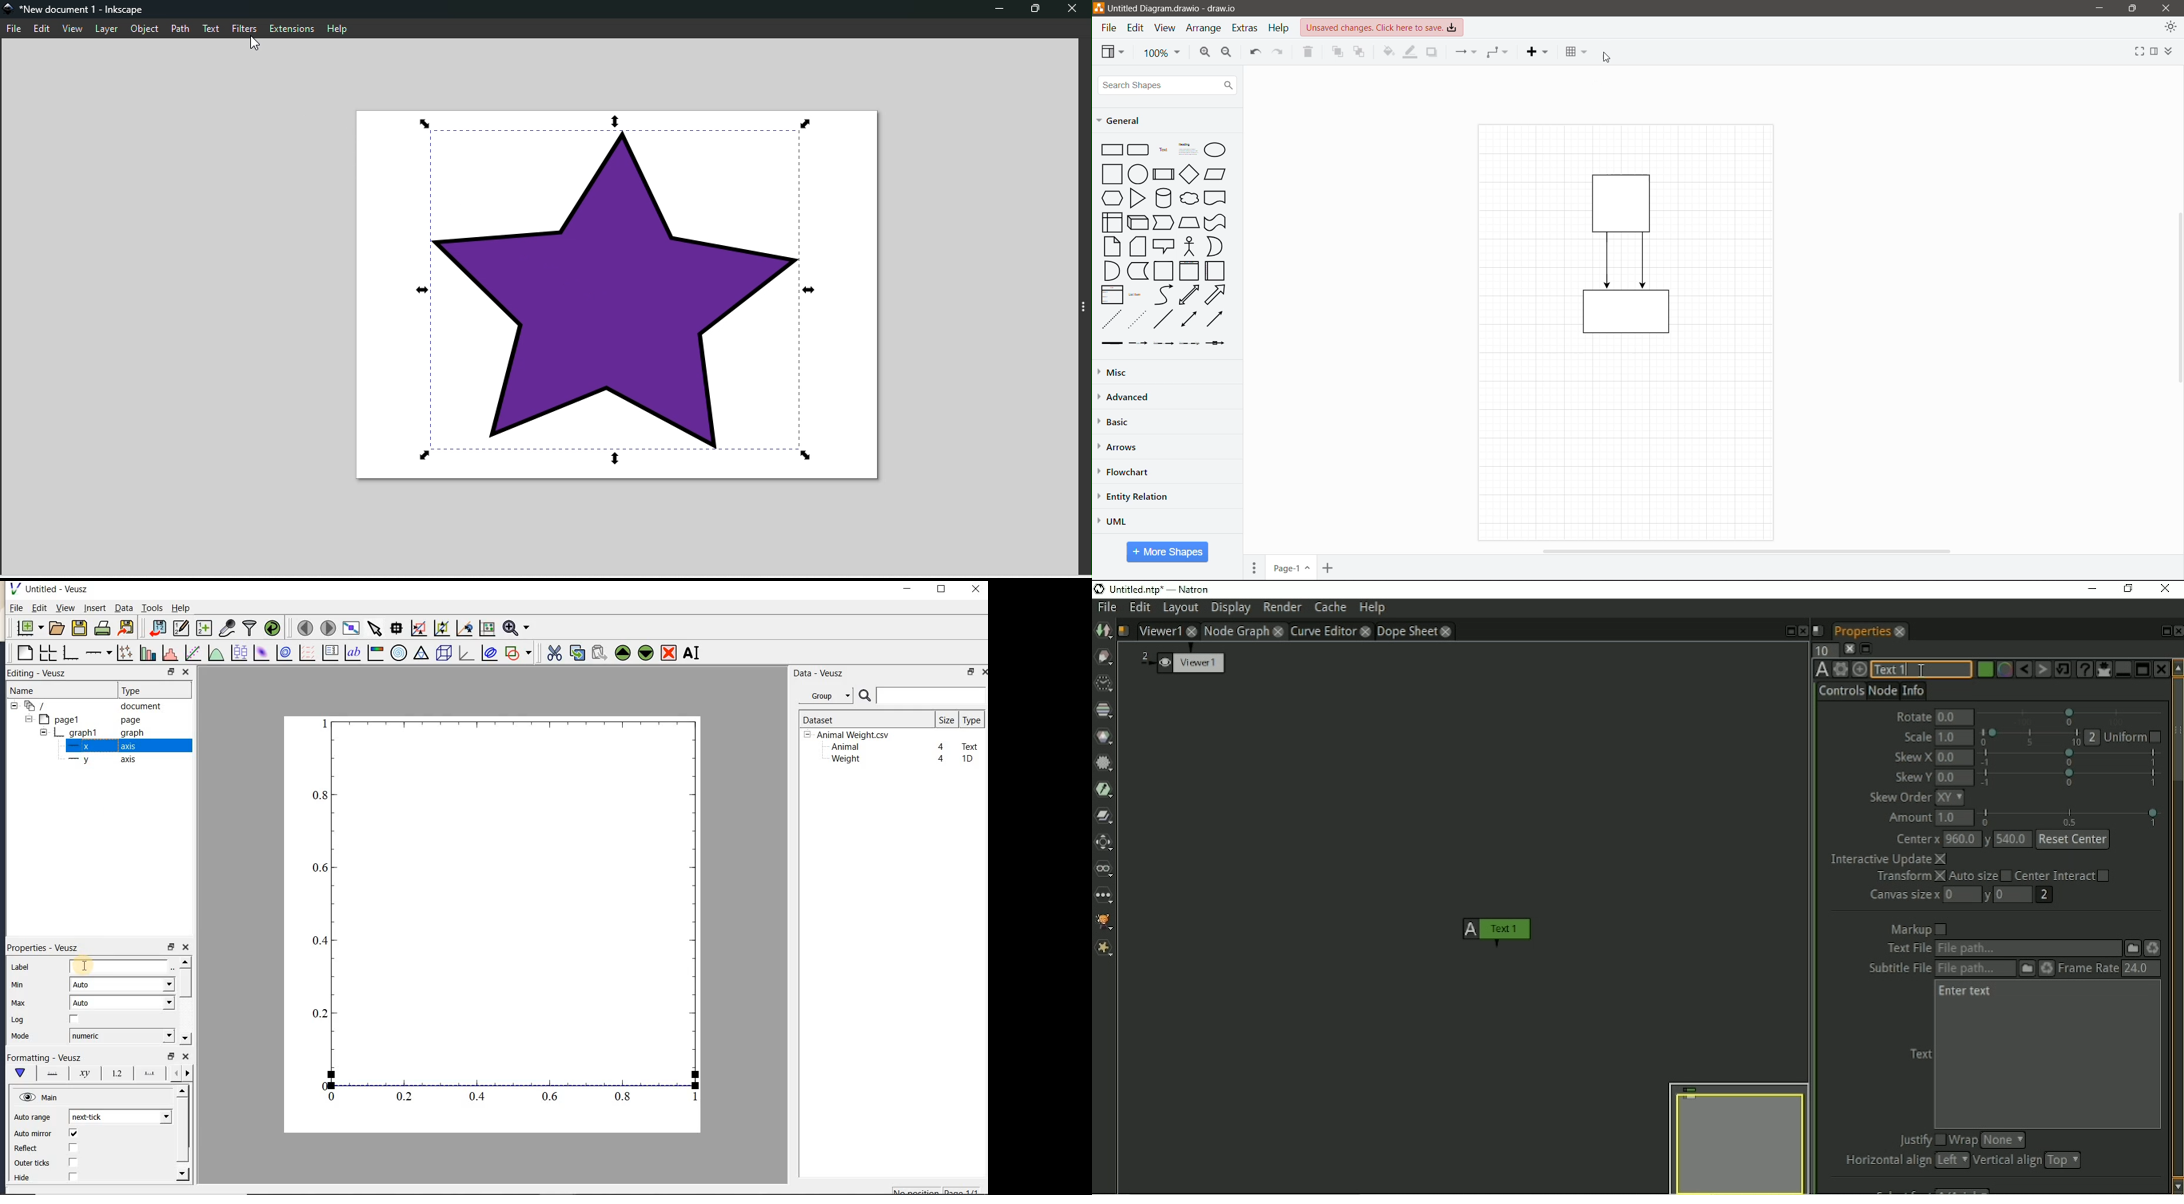  What do you see at coordinates (2137, 53) in the screenshot?
I see `Fullscreen` at bounding box center [2137, 53].